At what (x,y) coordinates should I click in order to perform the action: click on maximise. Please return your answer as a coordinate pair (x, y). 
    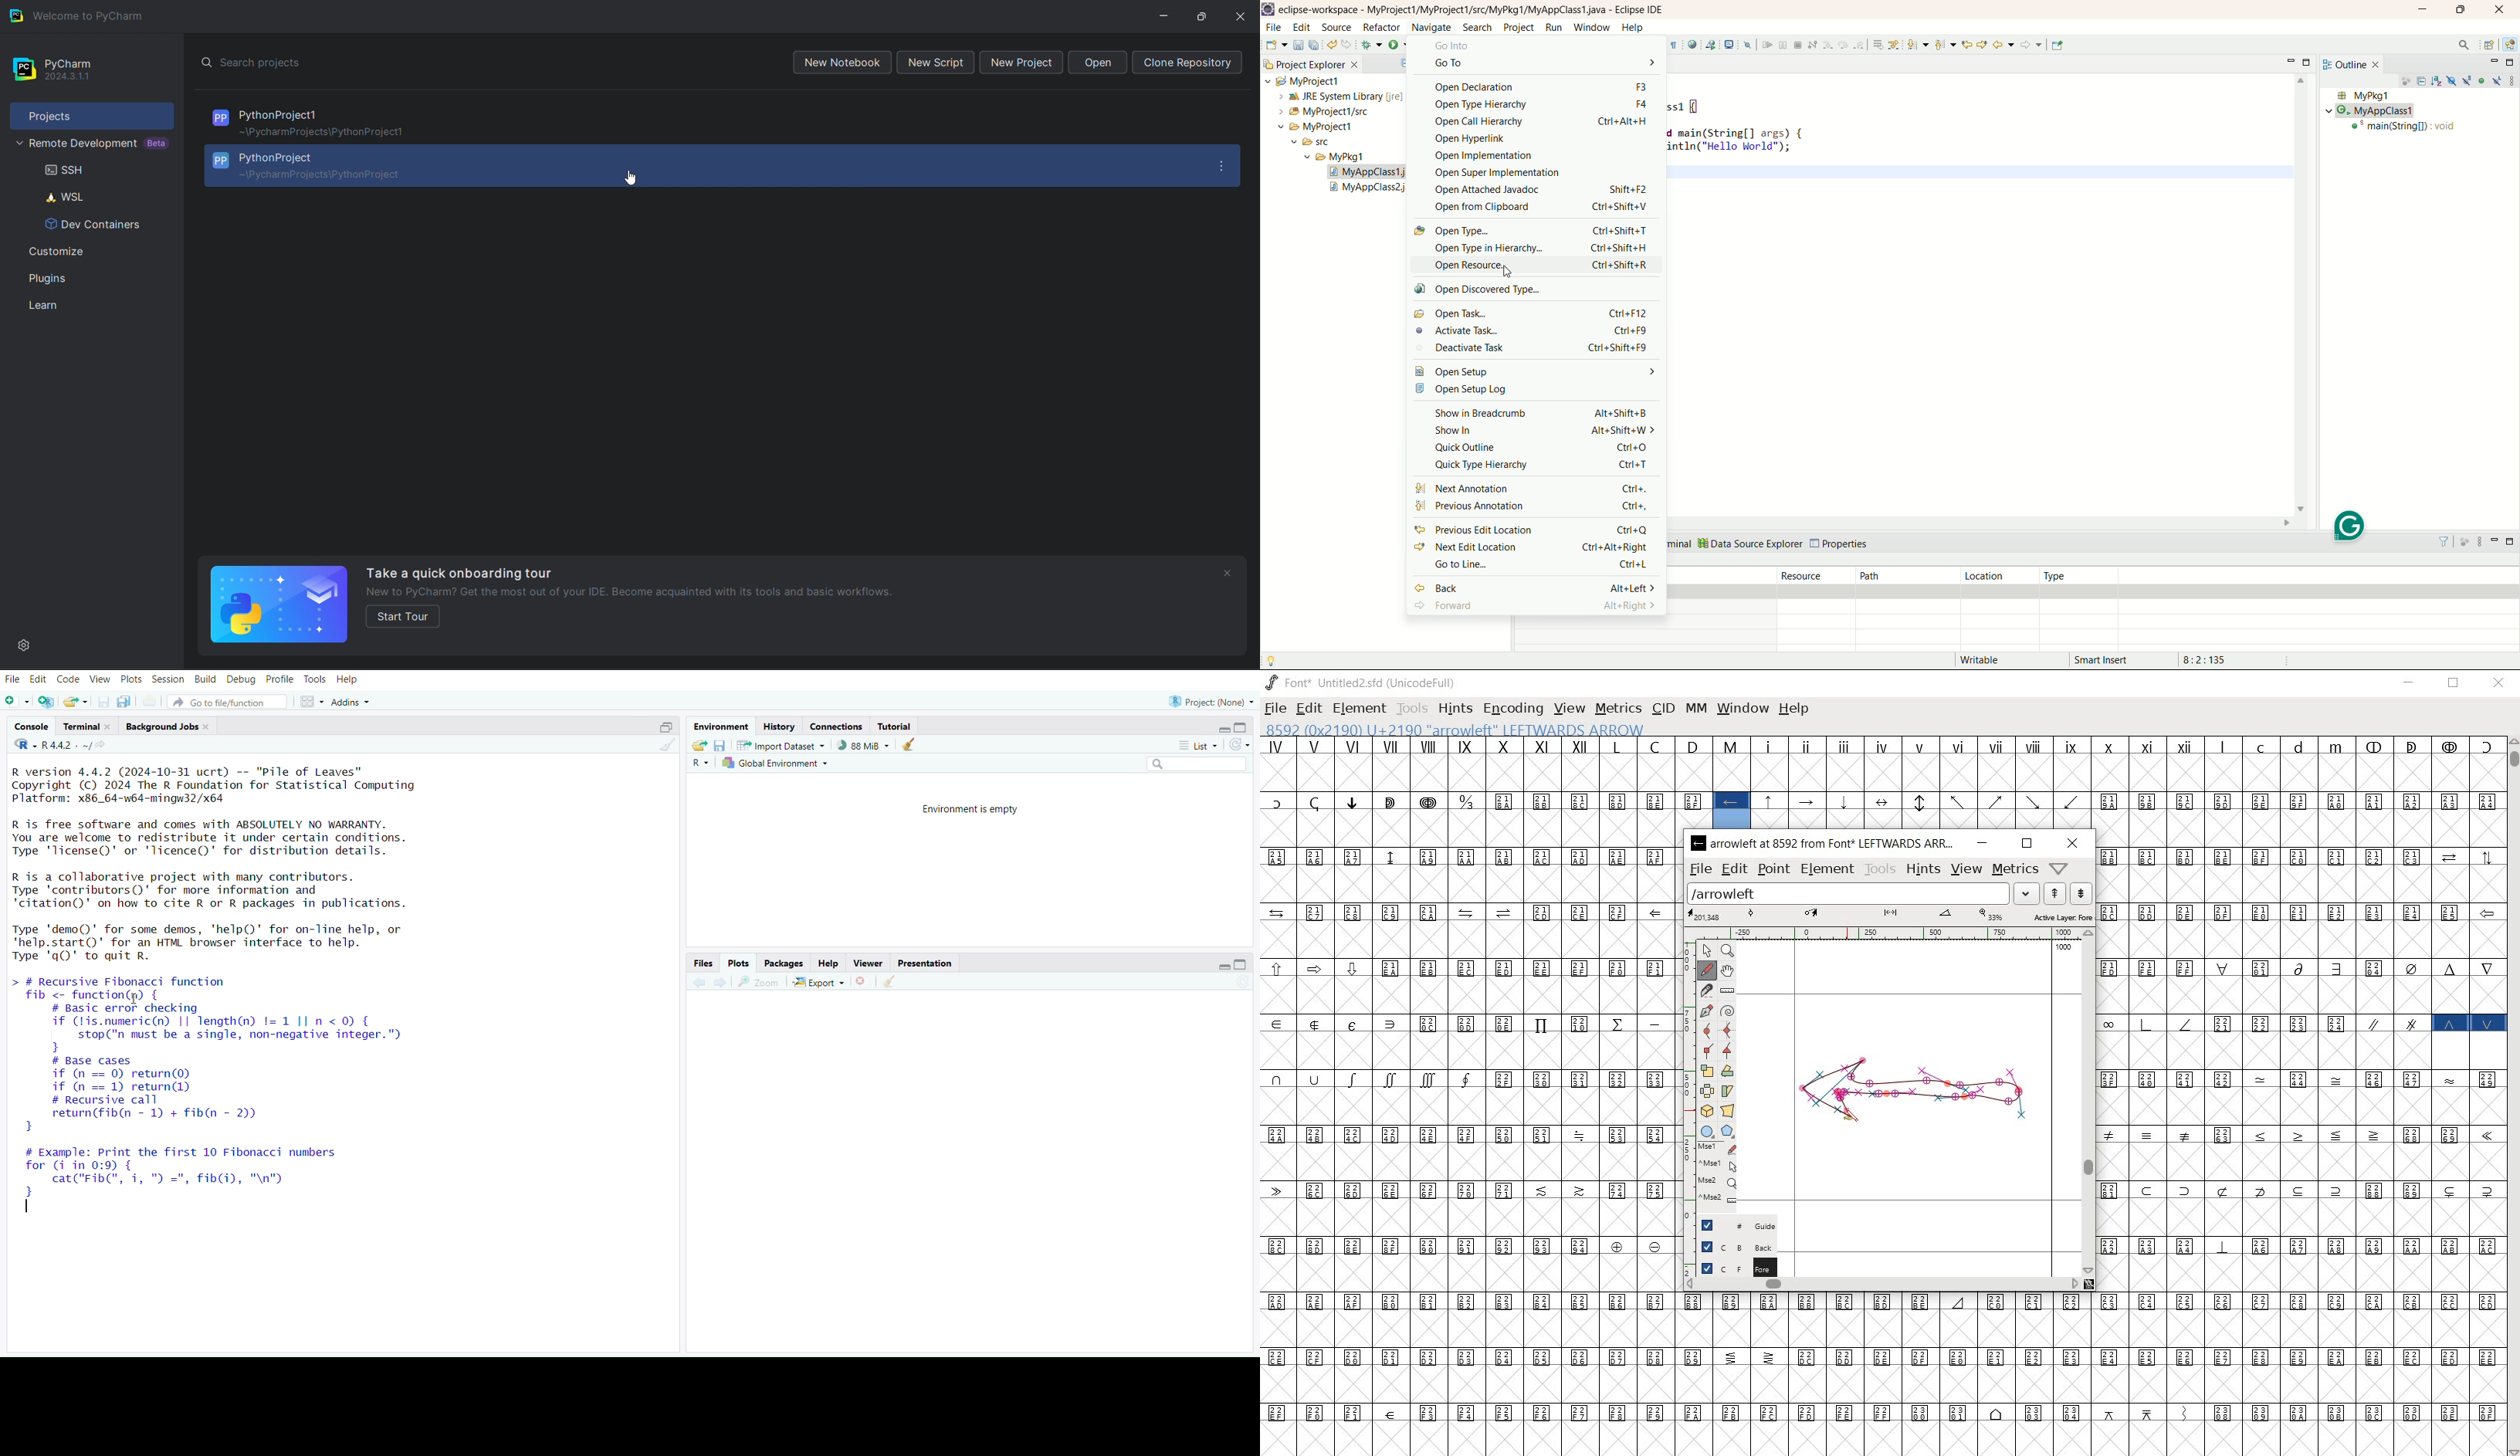
    Looking at the image, I should click on (2512, 543).